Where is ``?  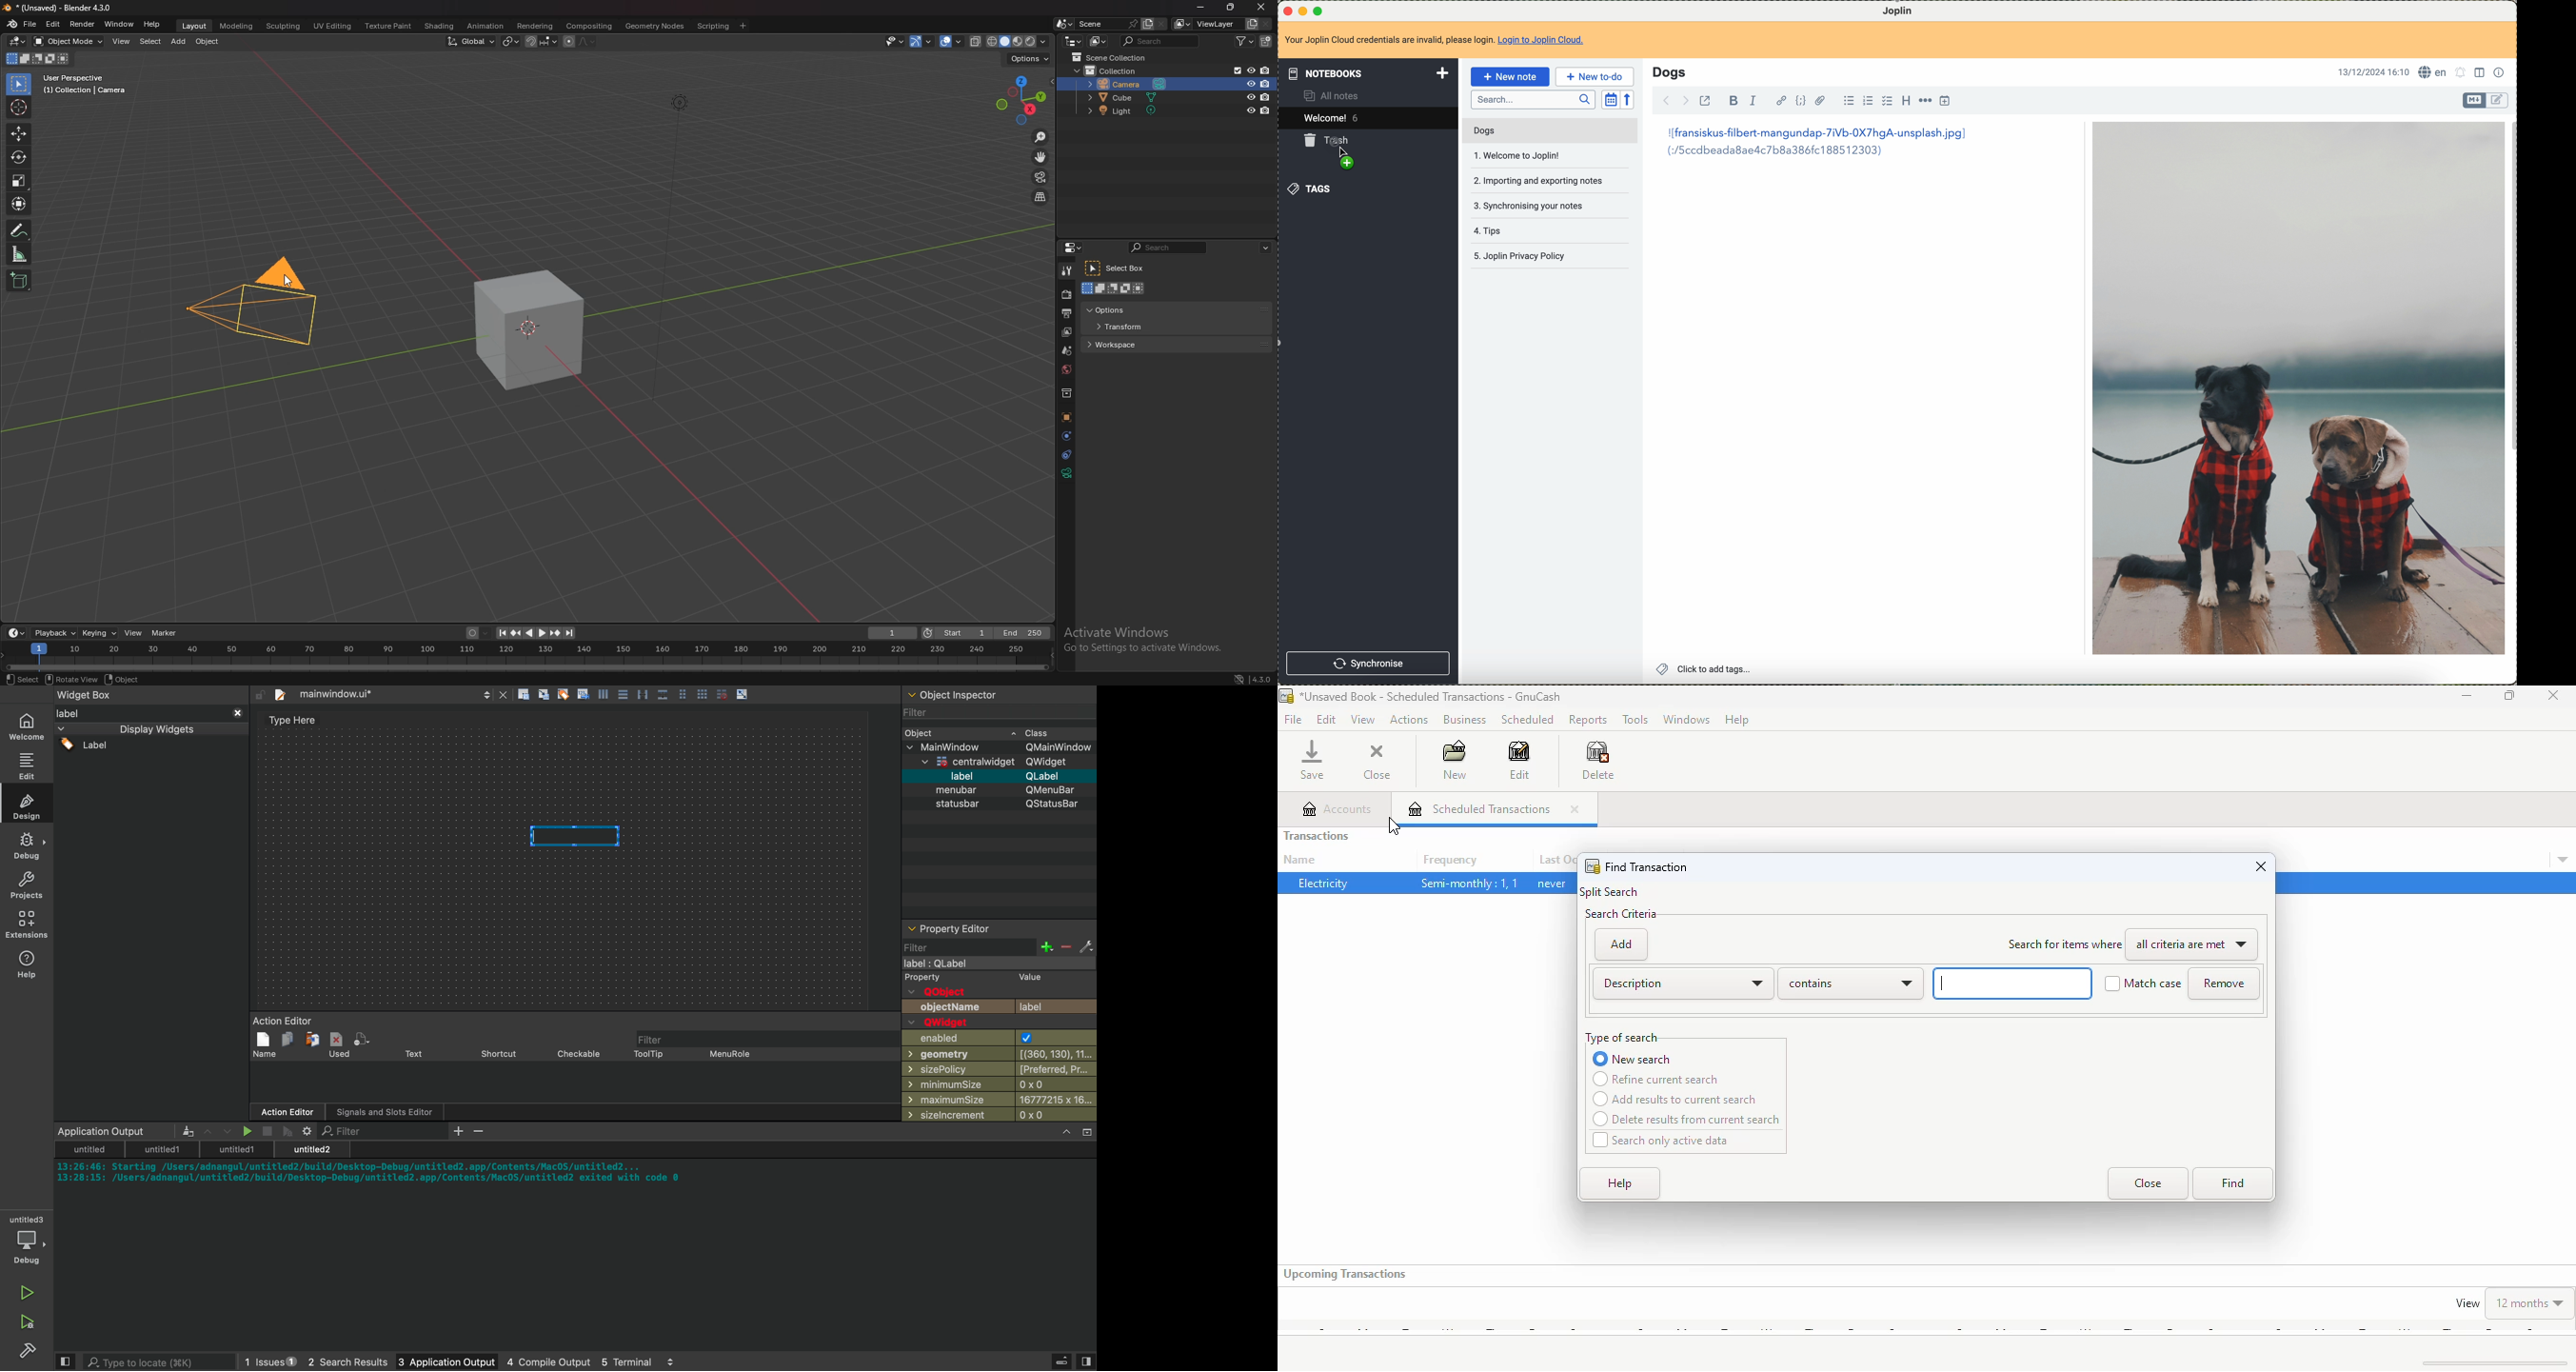
 is located at coordinates (1001, 748).